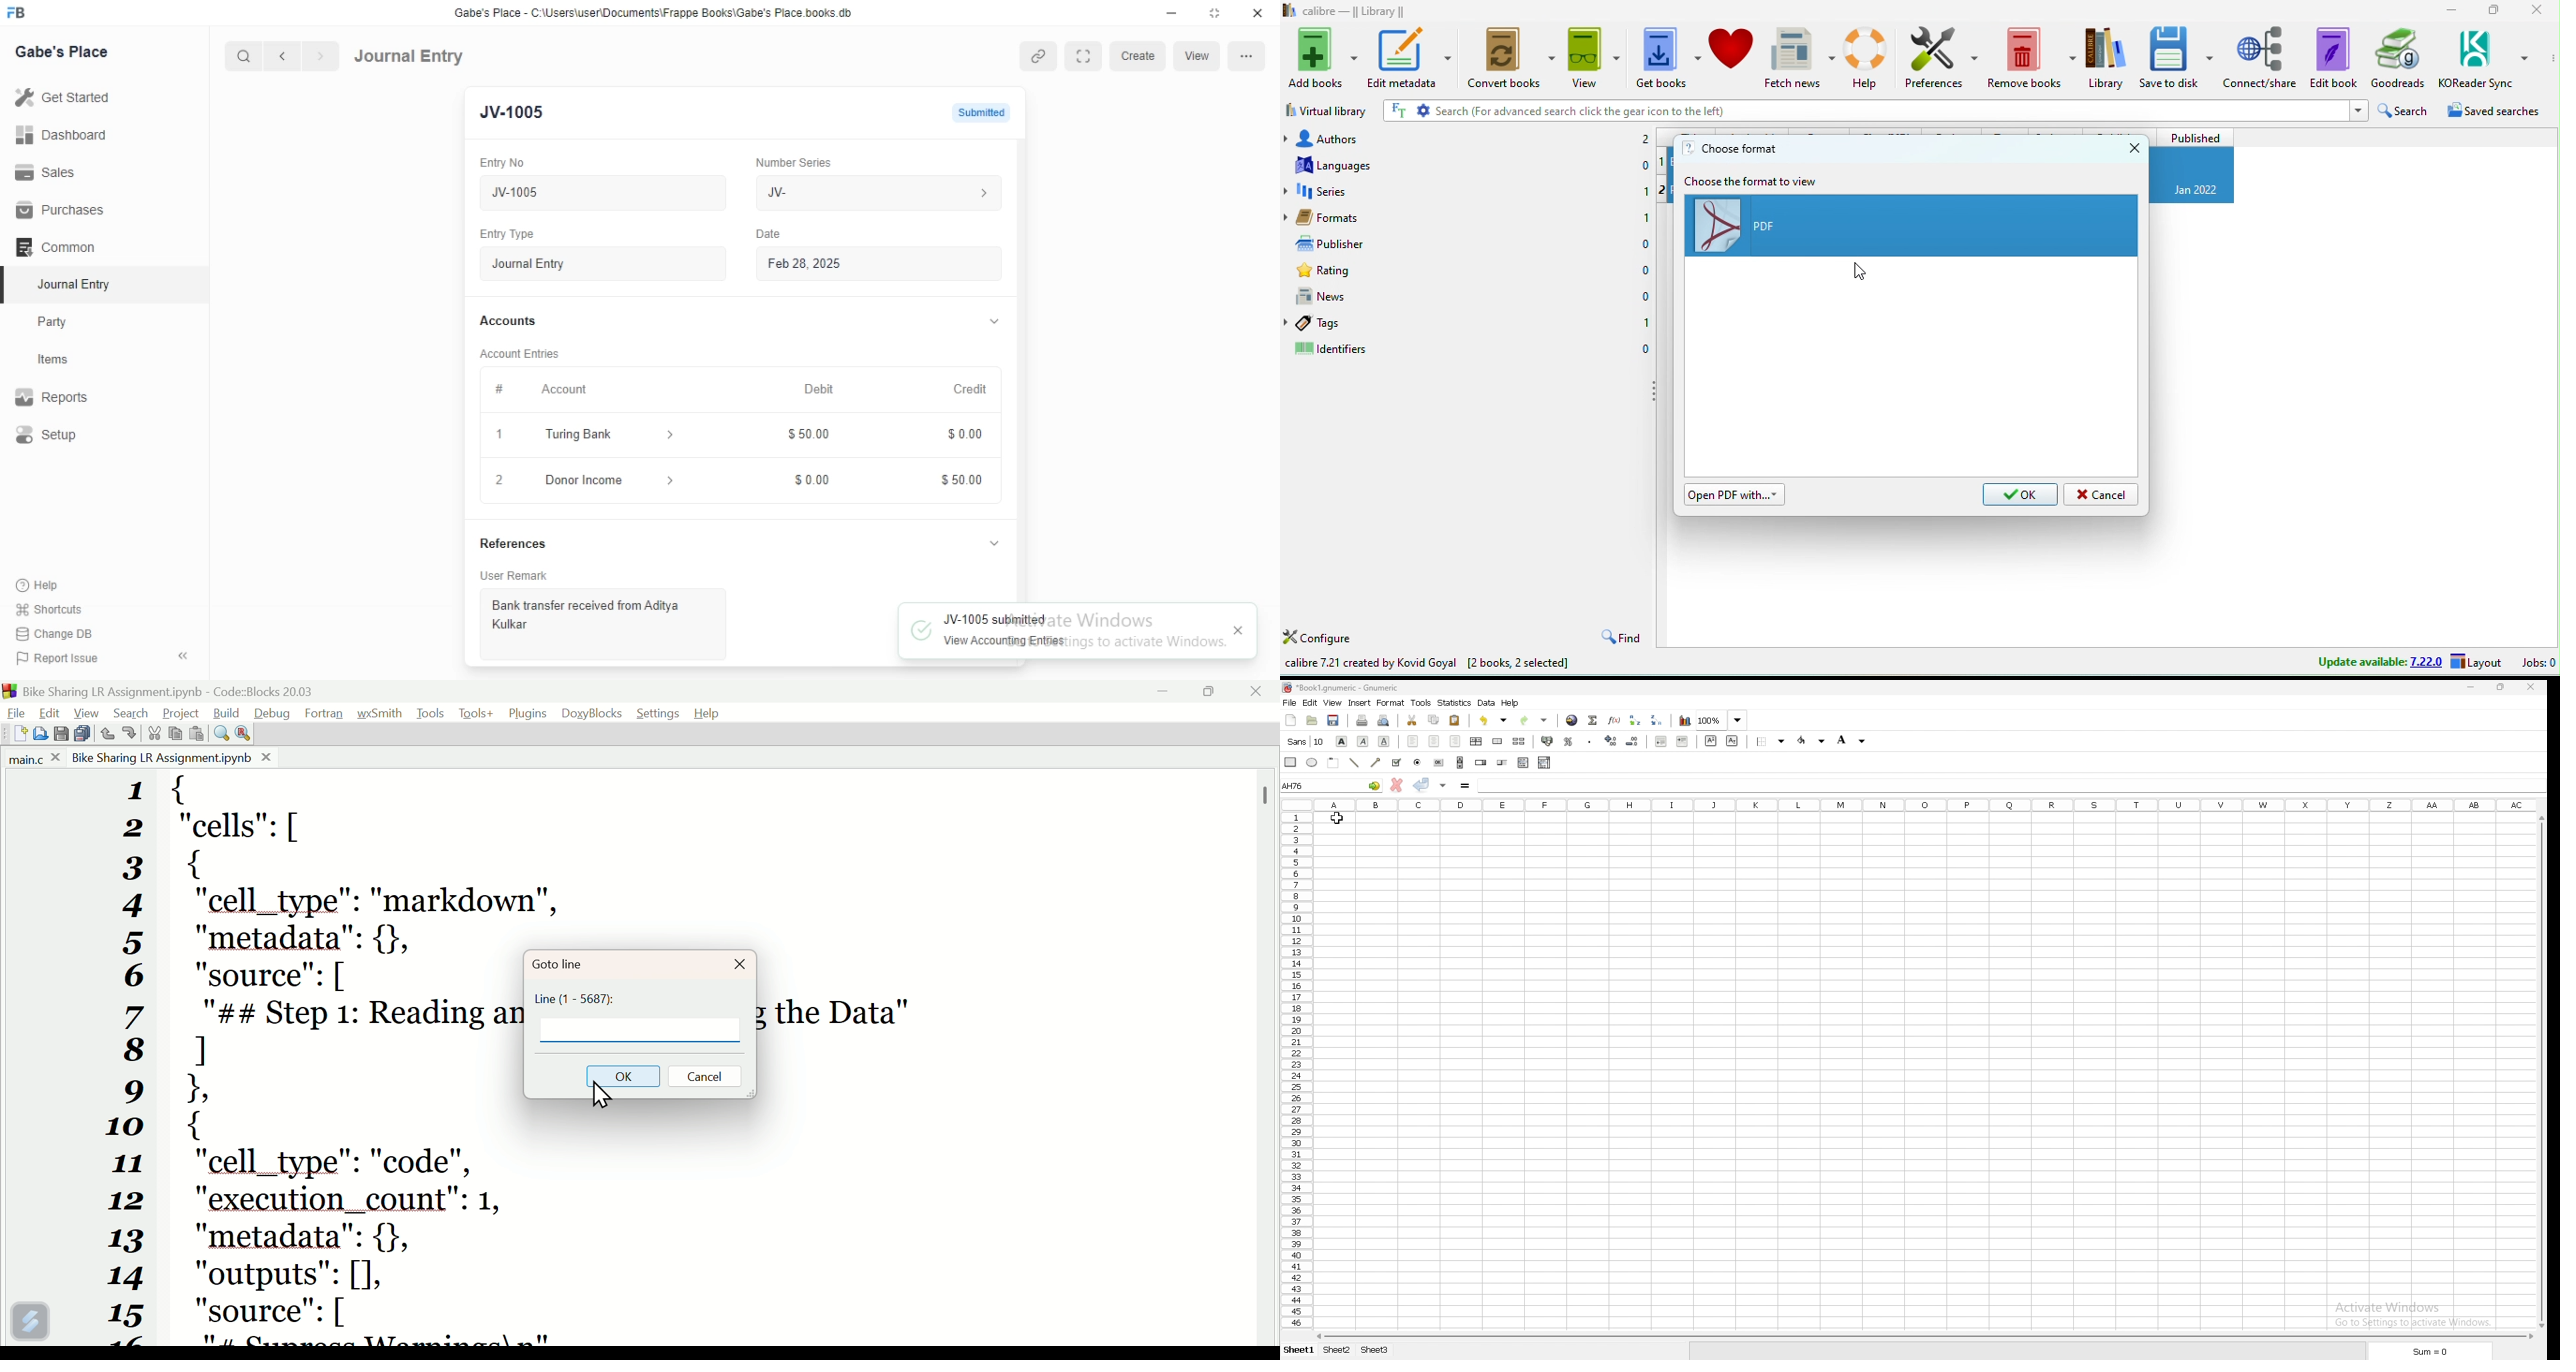 The width and height of the screenshot is (2576, 1372). I want to click on maximize, so click(2494, 10).